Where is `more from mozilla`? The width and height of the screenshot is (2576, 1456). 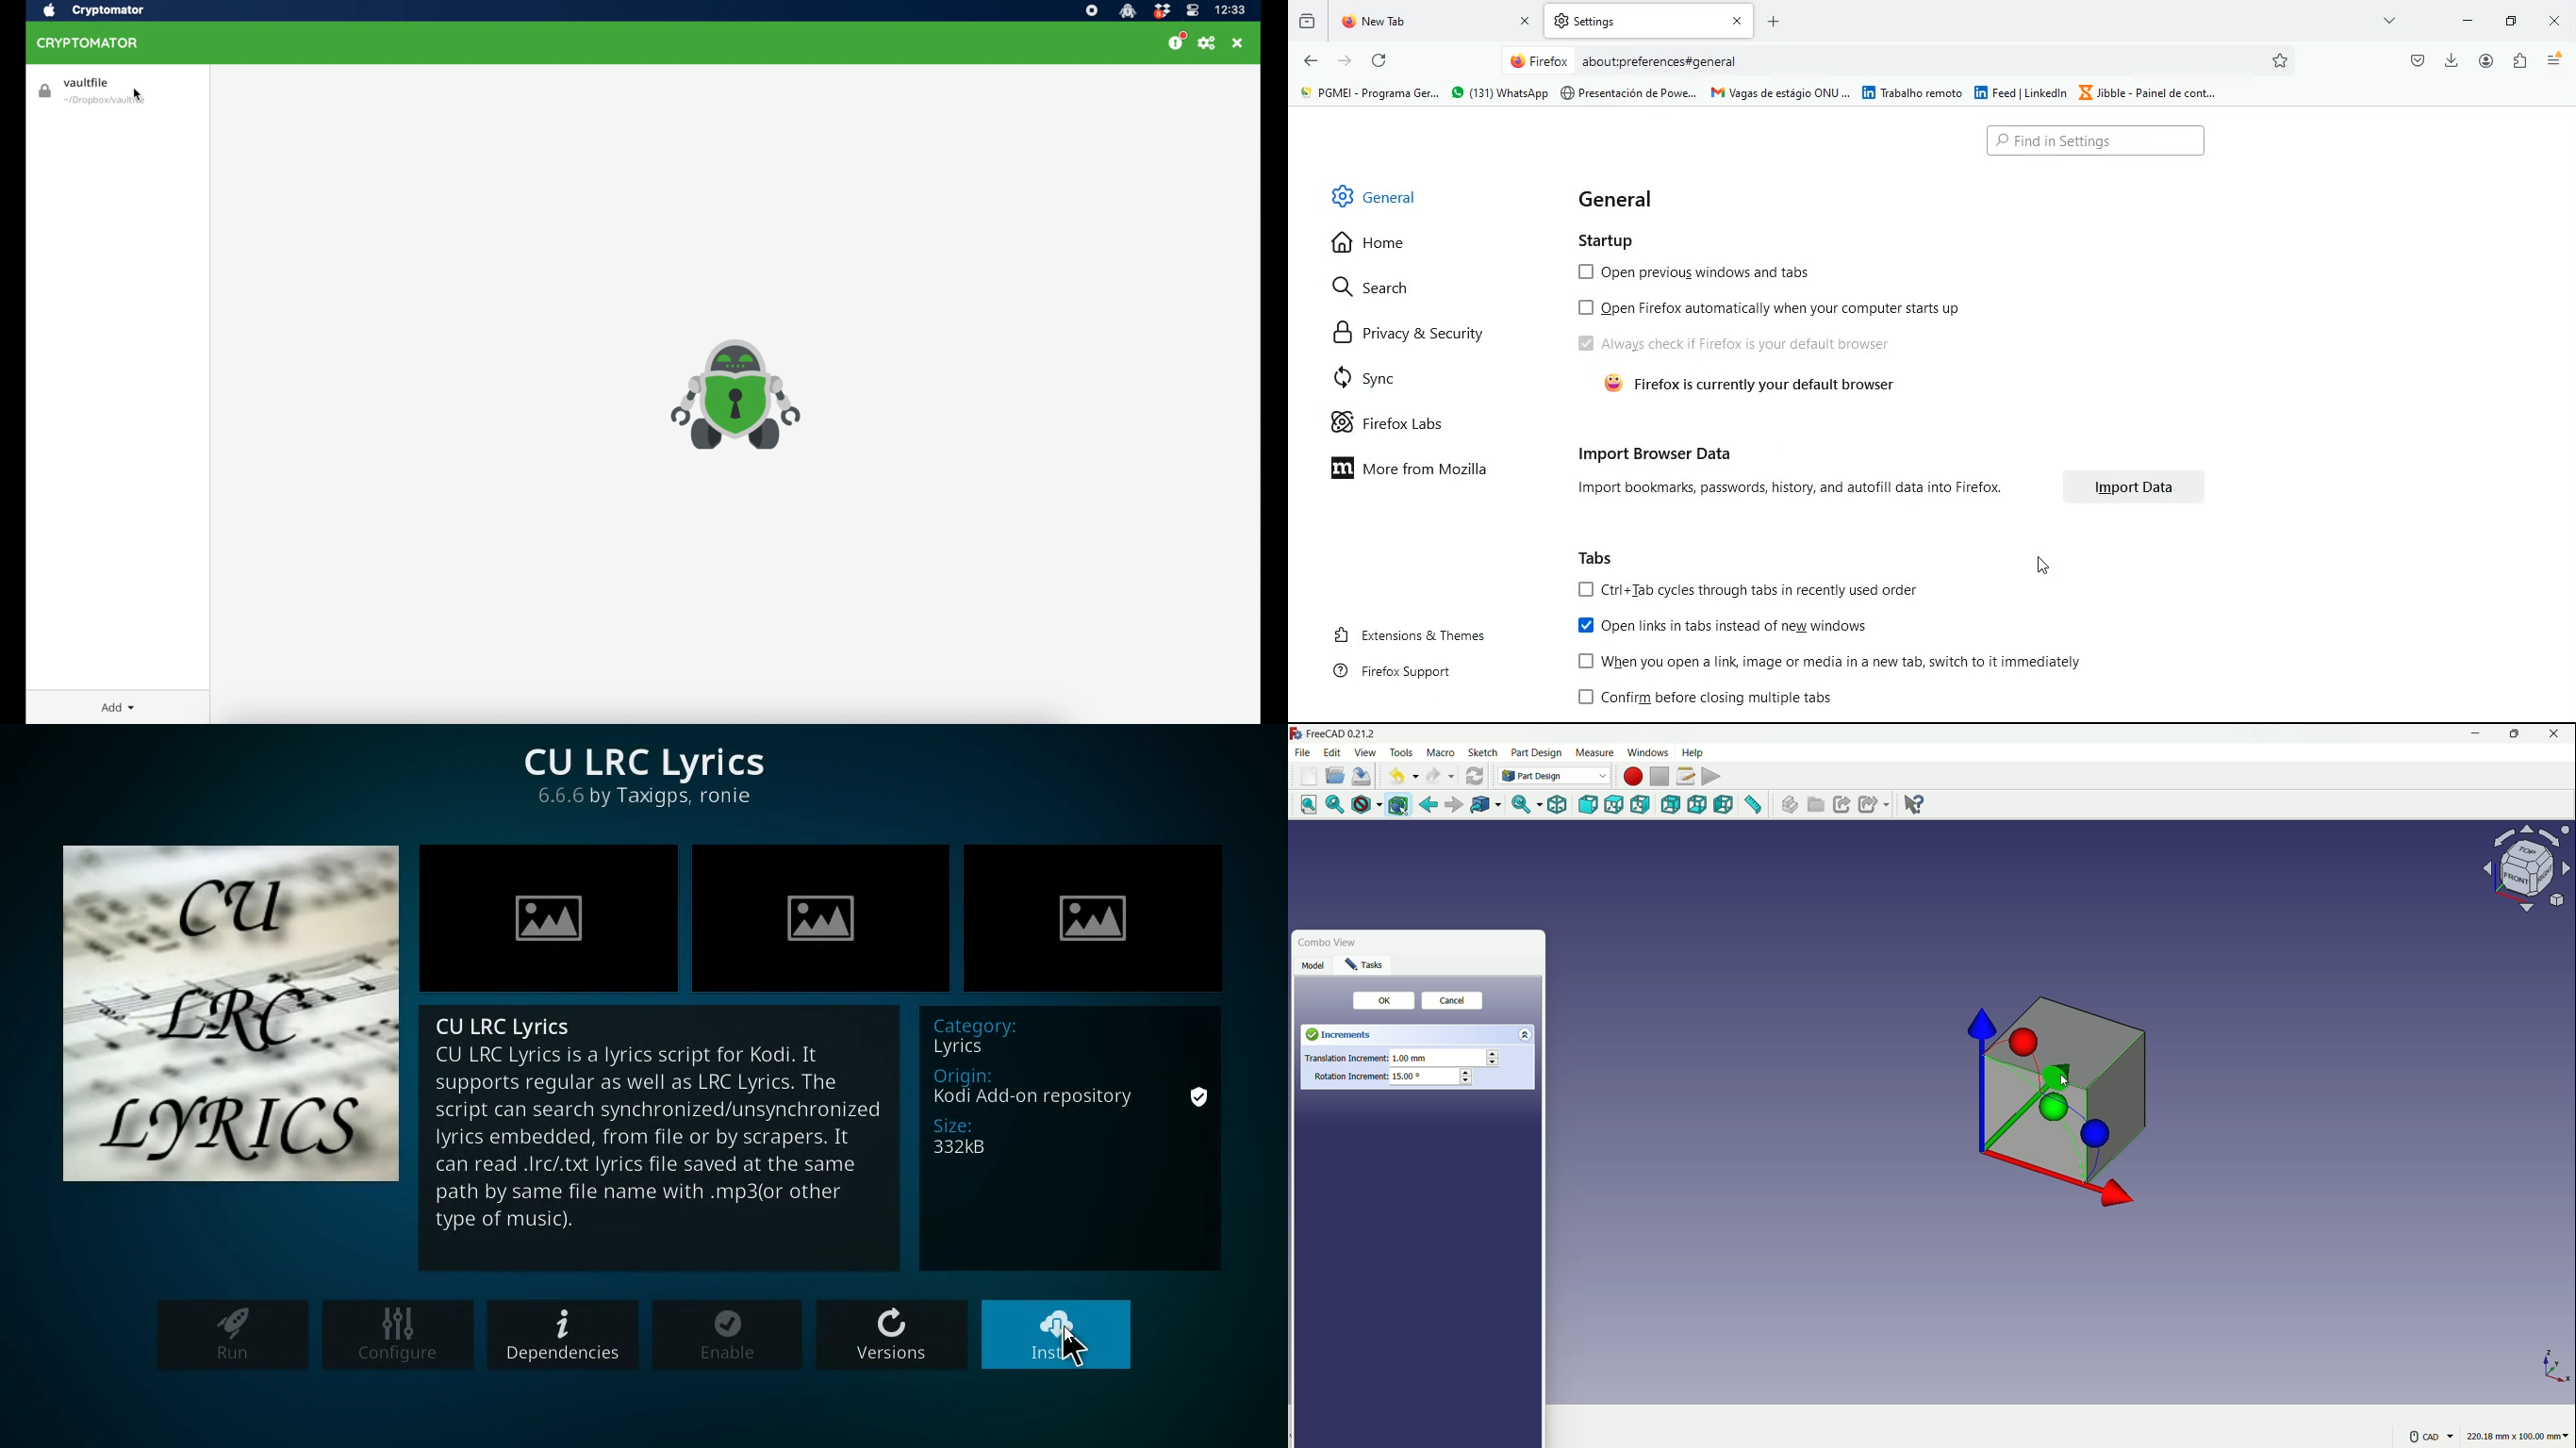
more from mozilla is located at coordinates (1423, 467).